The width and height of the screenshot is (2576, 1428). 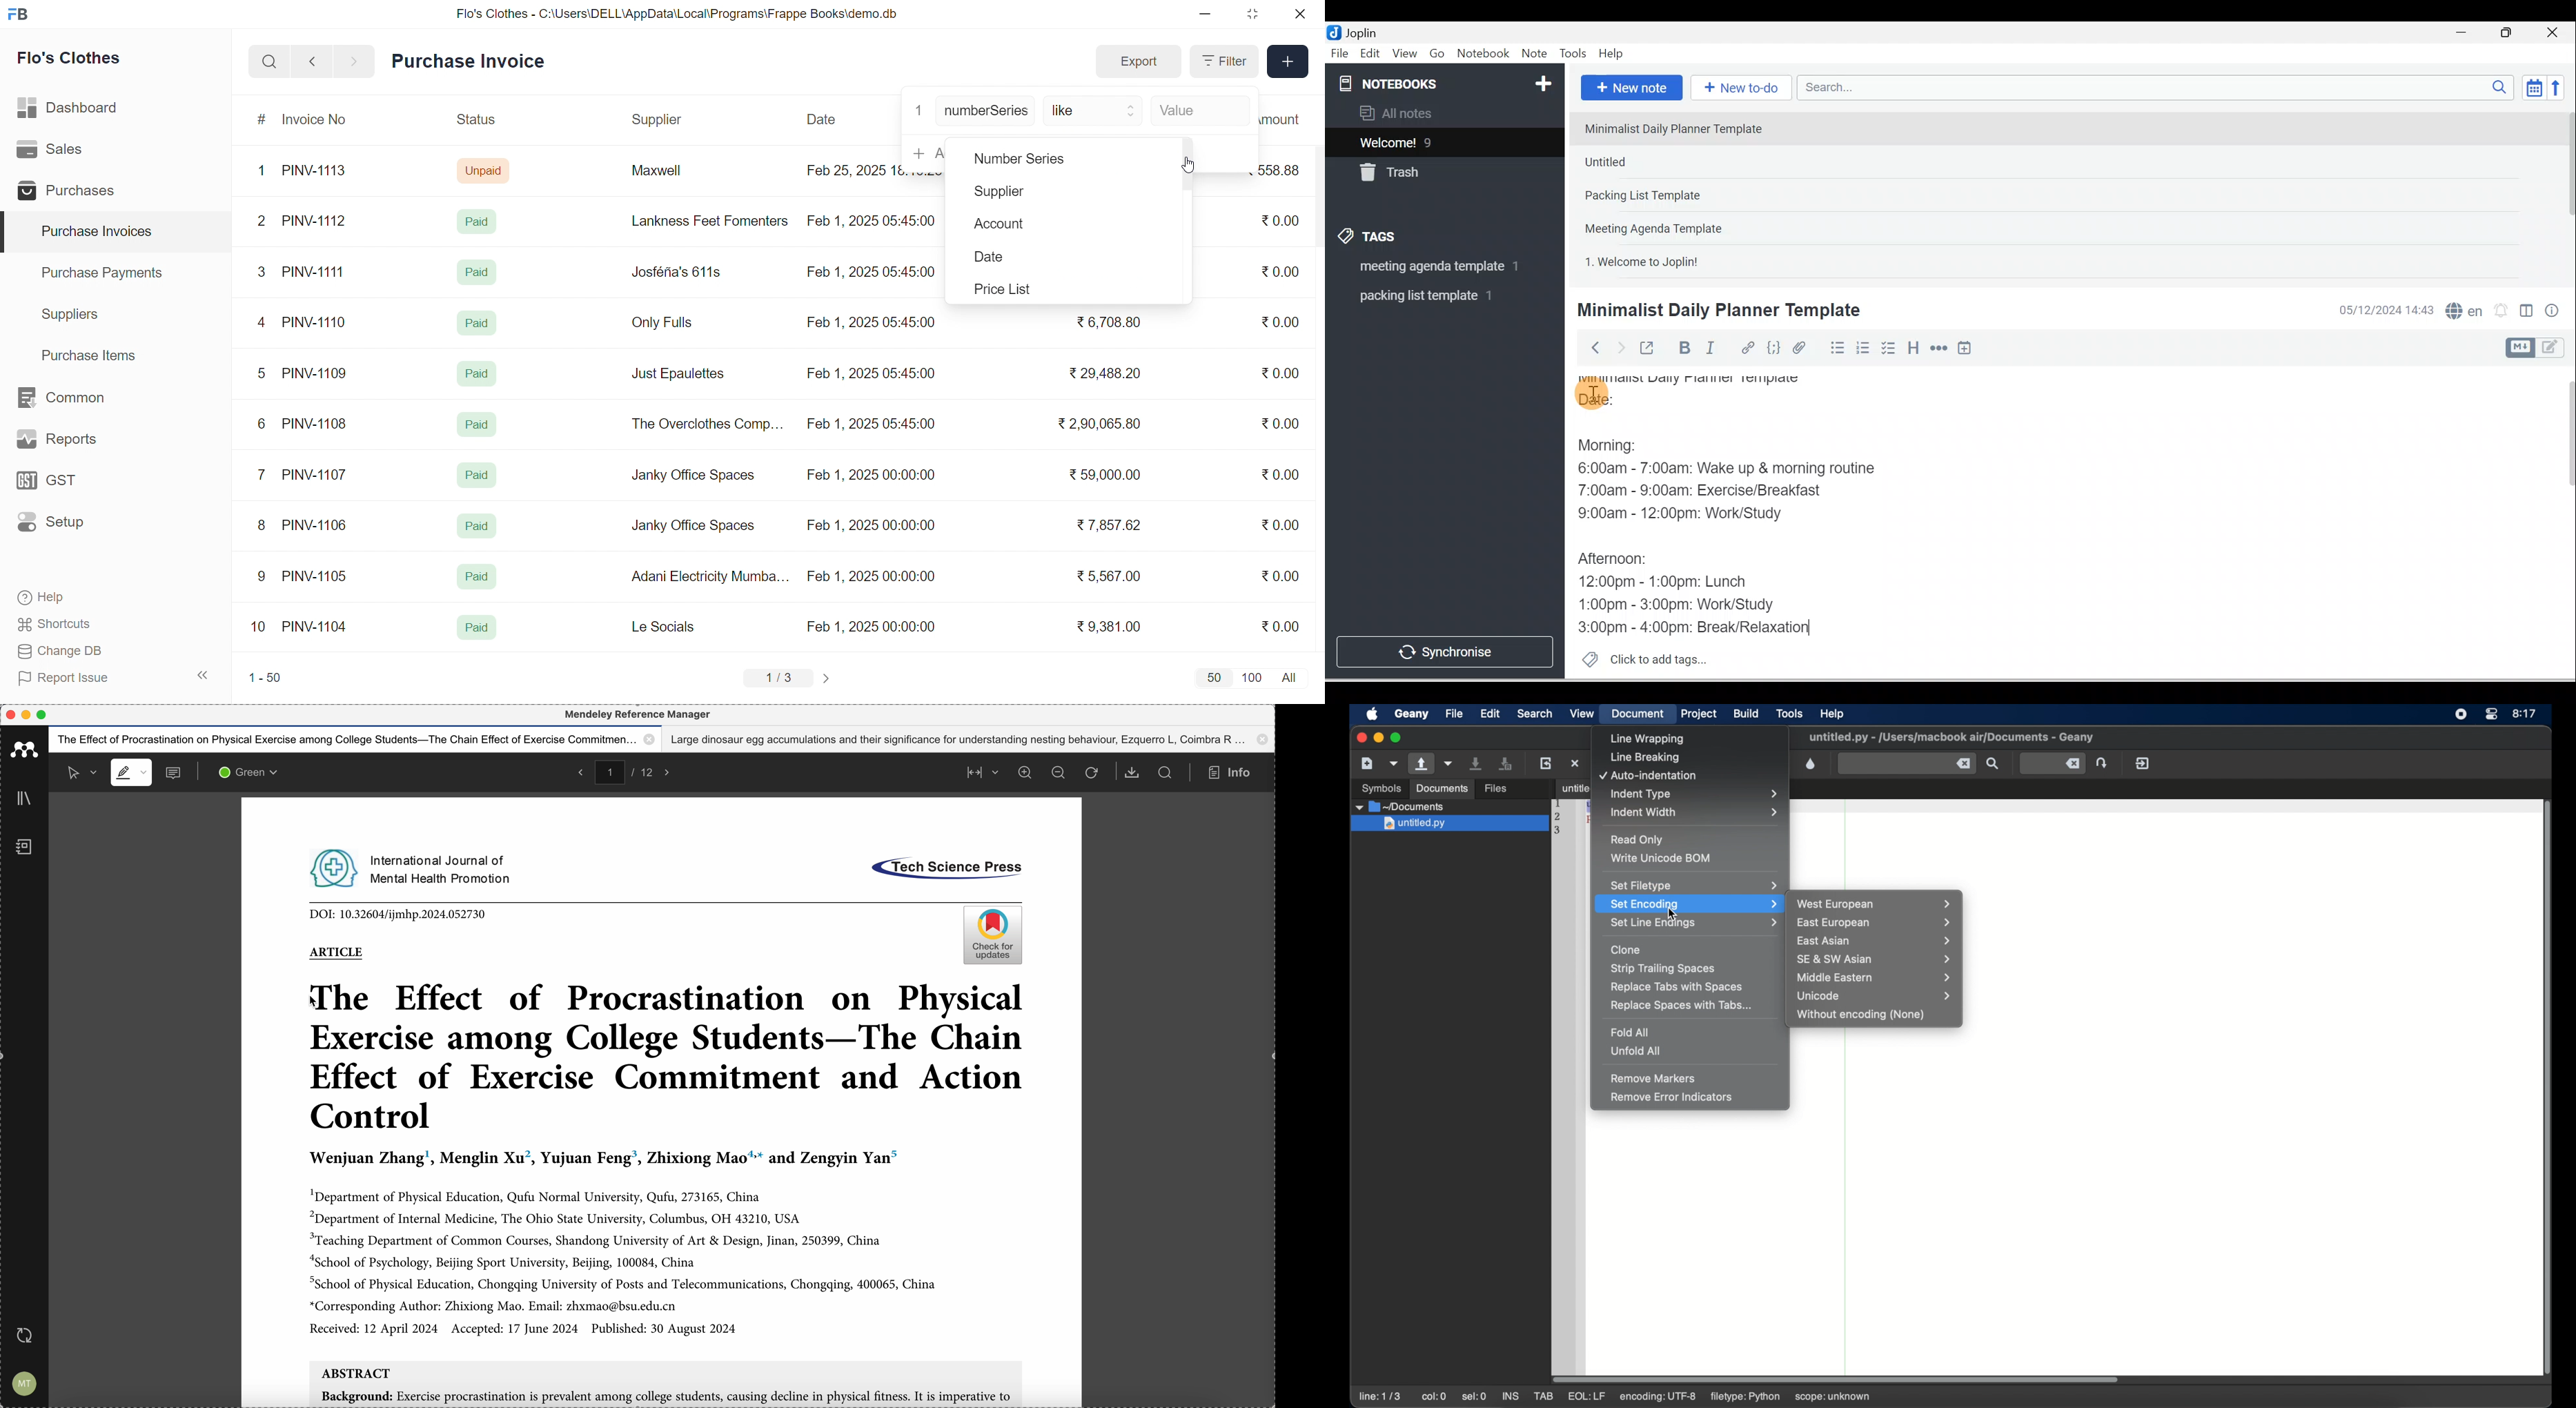 I want to click on Hyperlink, so click(x=1747, y=349).